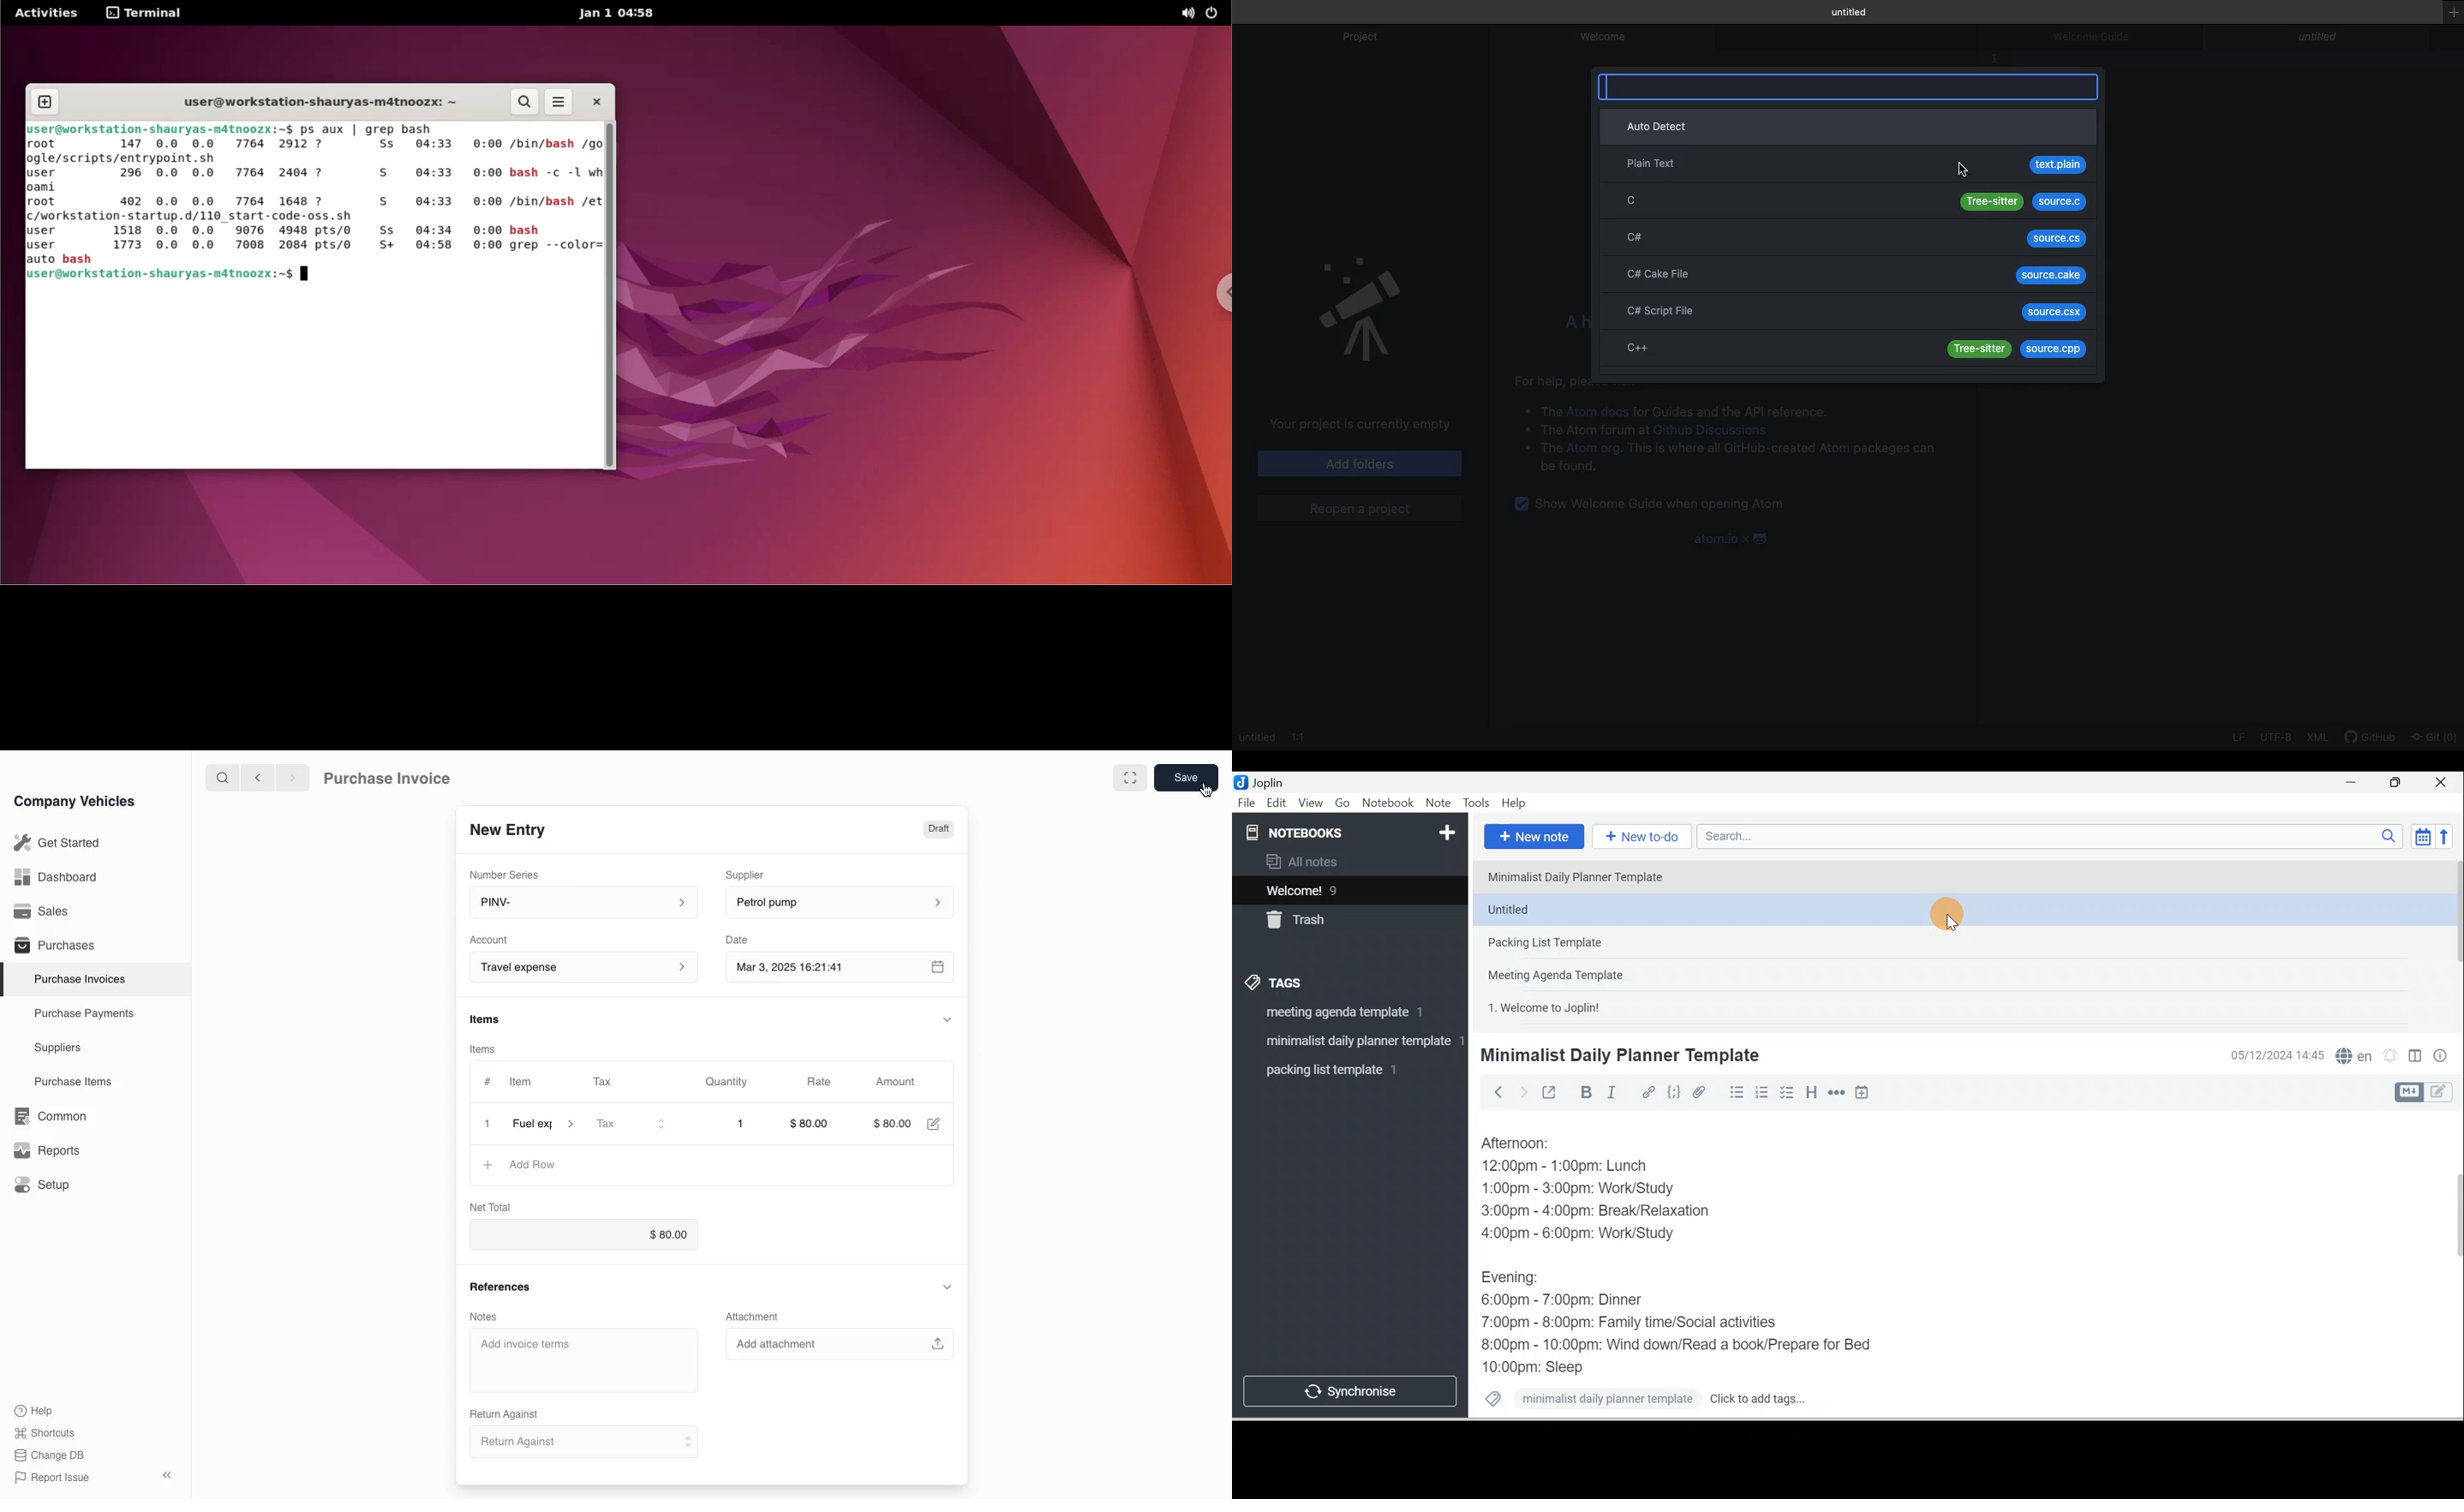 This screenshot has width=2464, height=1512. What do you see at coordinates (1340, 888) in the screenshot?
I see `Notes` at bounding box center [1340, 888].